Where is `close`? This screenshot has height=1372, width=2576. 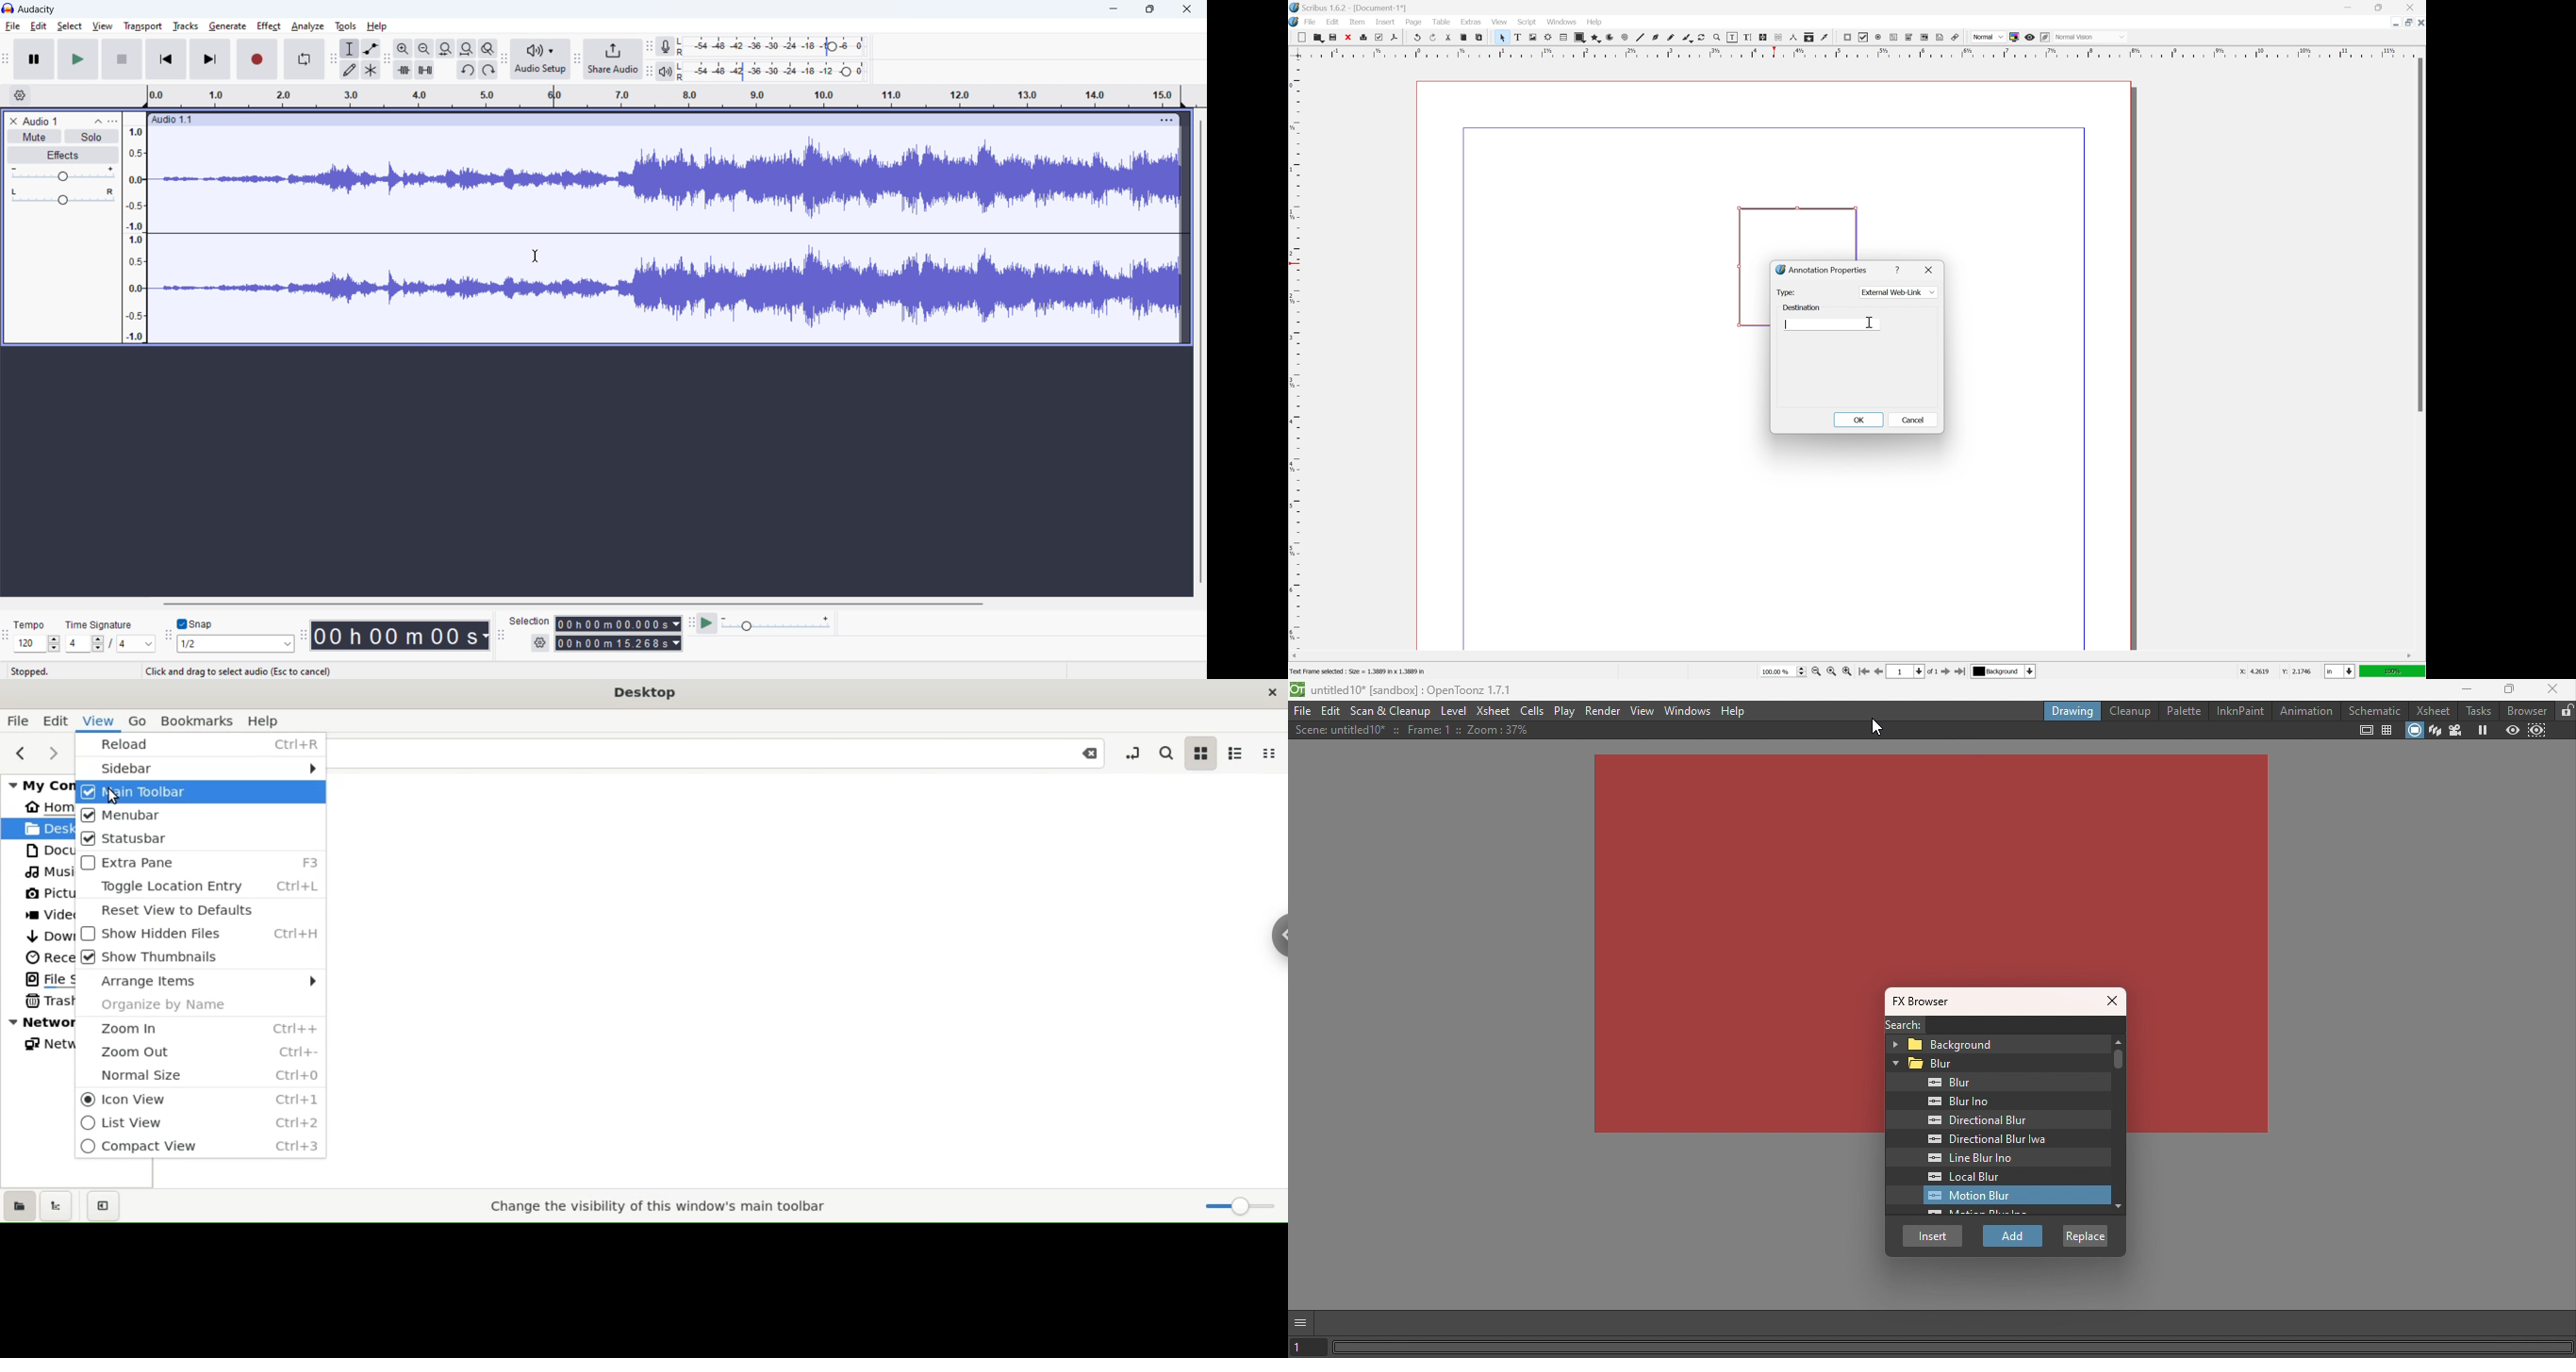 close is located at coordinates (1347, 37).